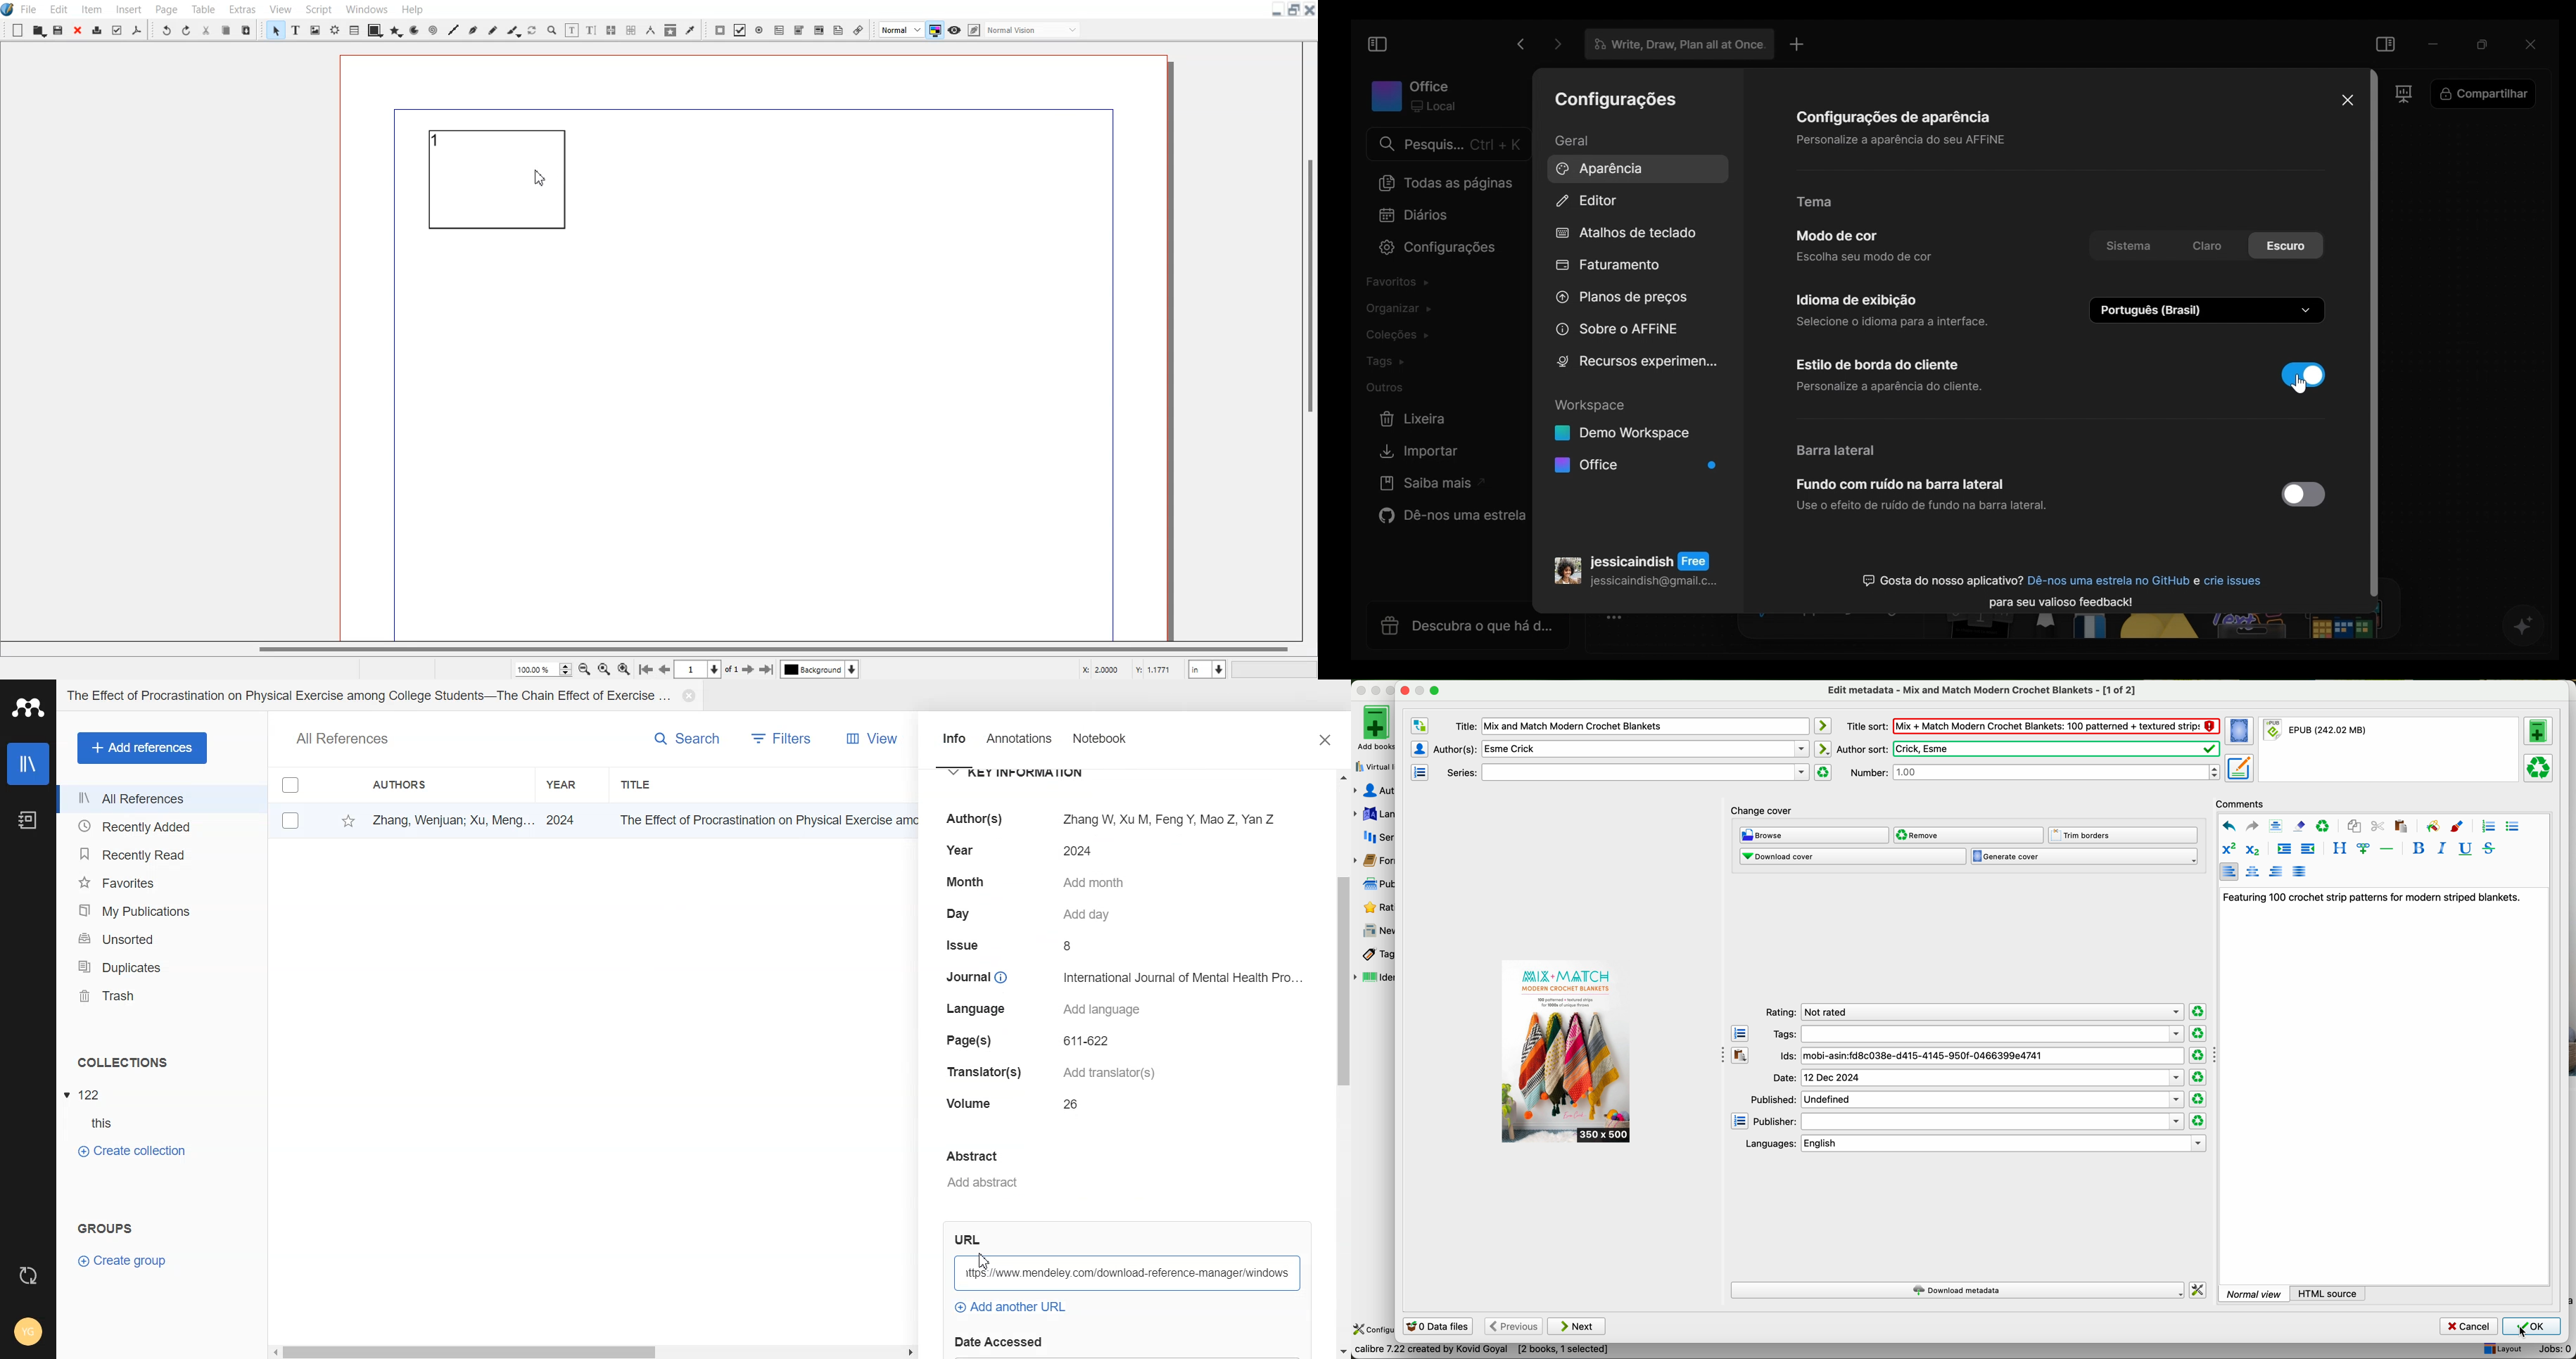 The height and width of the screenshot is (1372, 2576). Describe the element at coordinates (1822, 748) in the screenshot. I see `automatically create de author sort` at that location.